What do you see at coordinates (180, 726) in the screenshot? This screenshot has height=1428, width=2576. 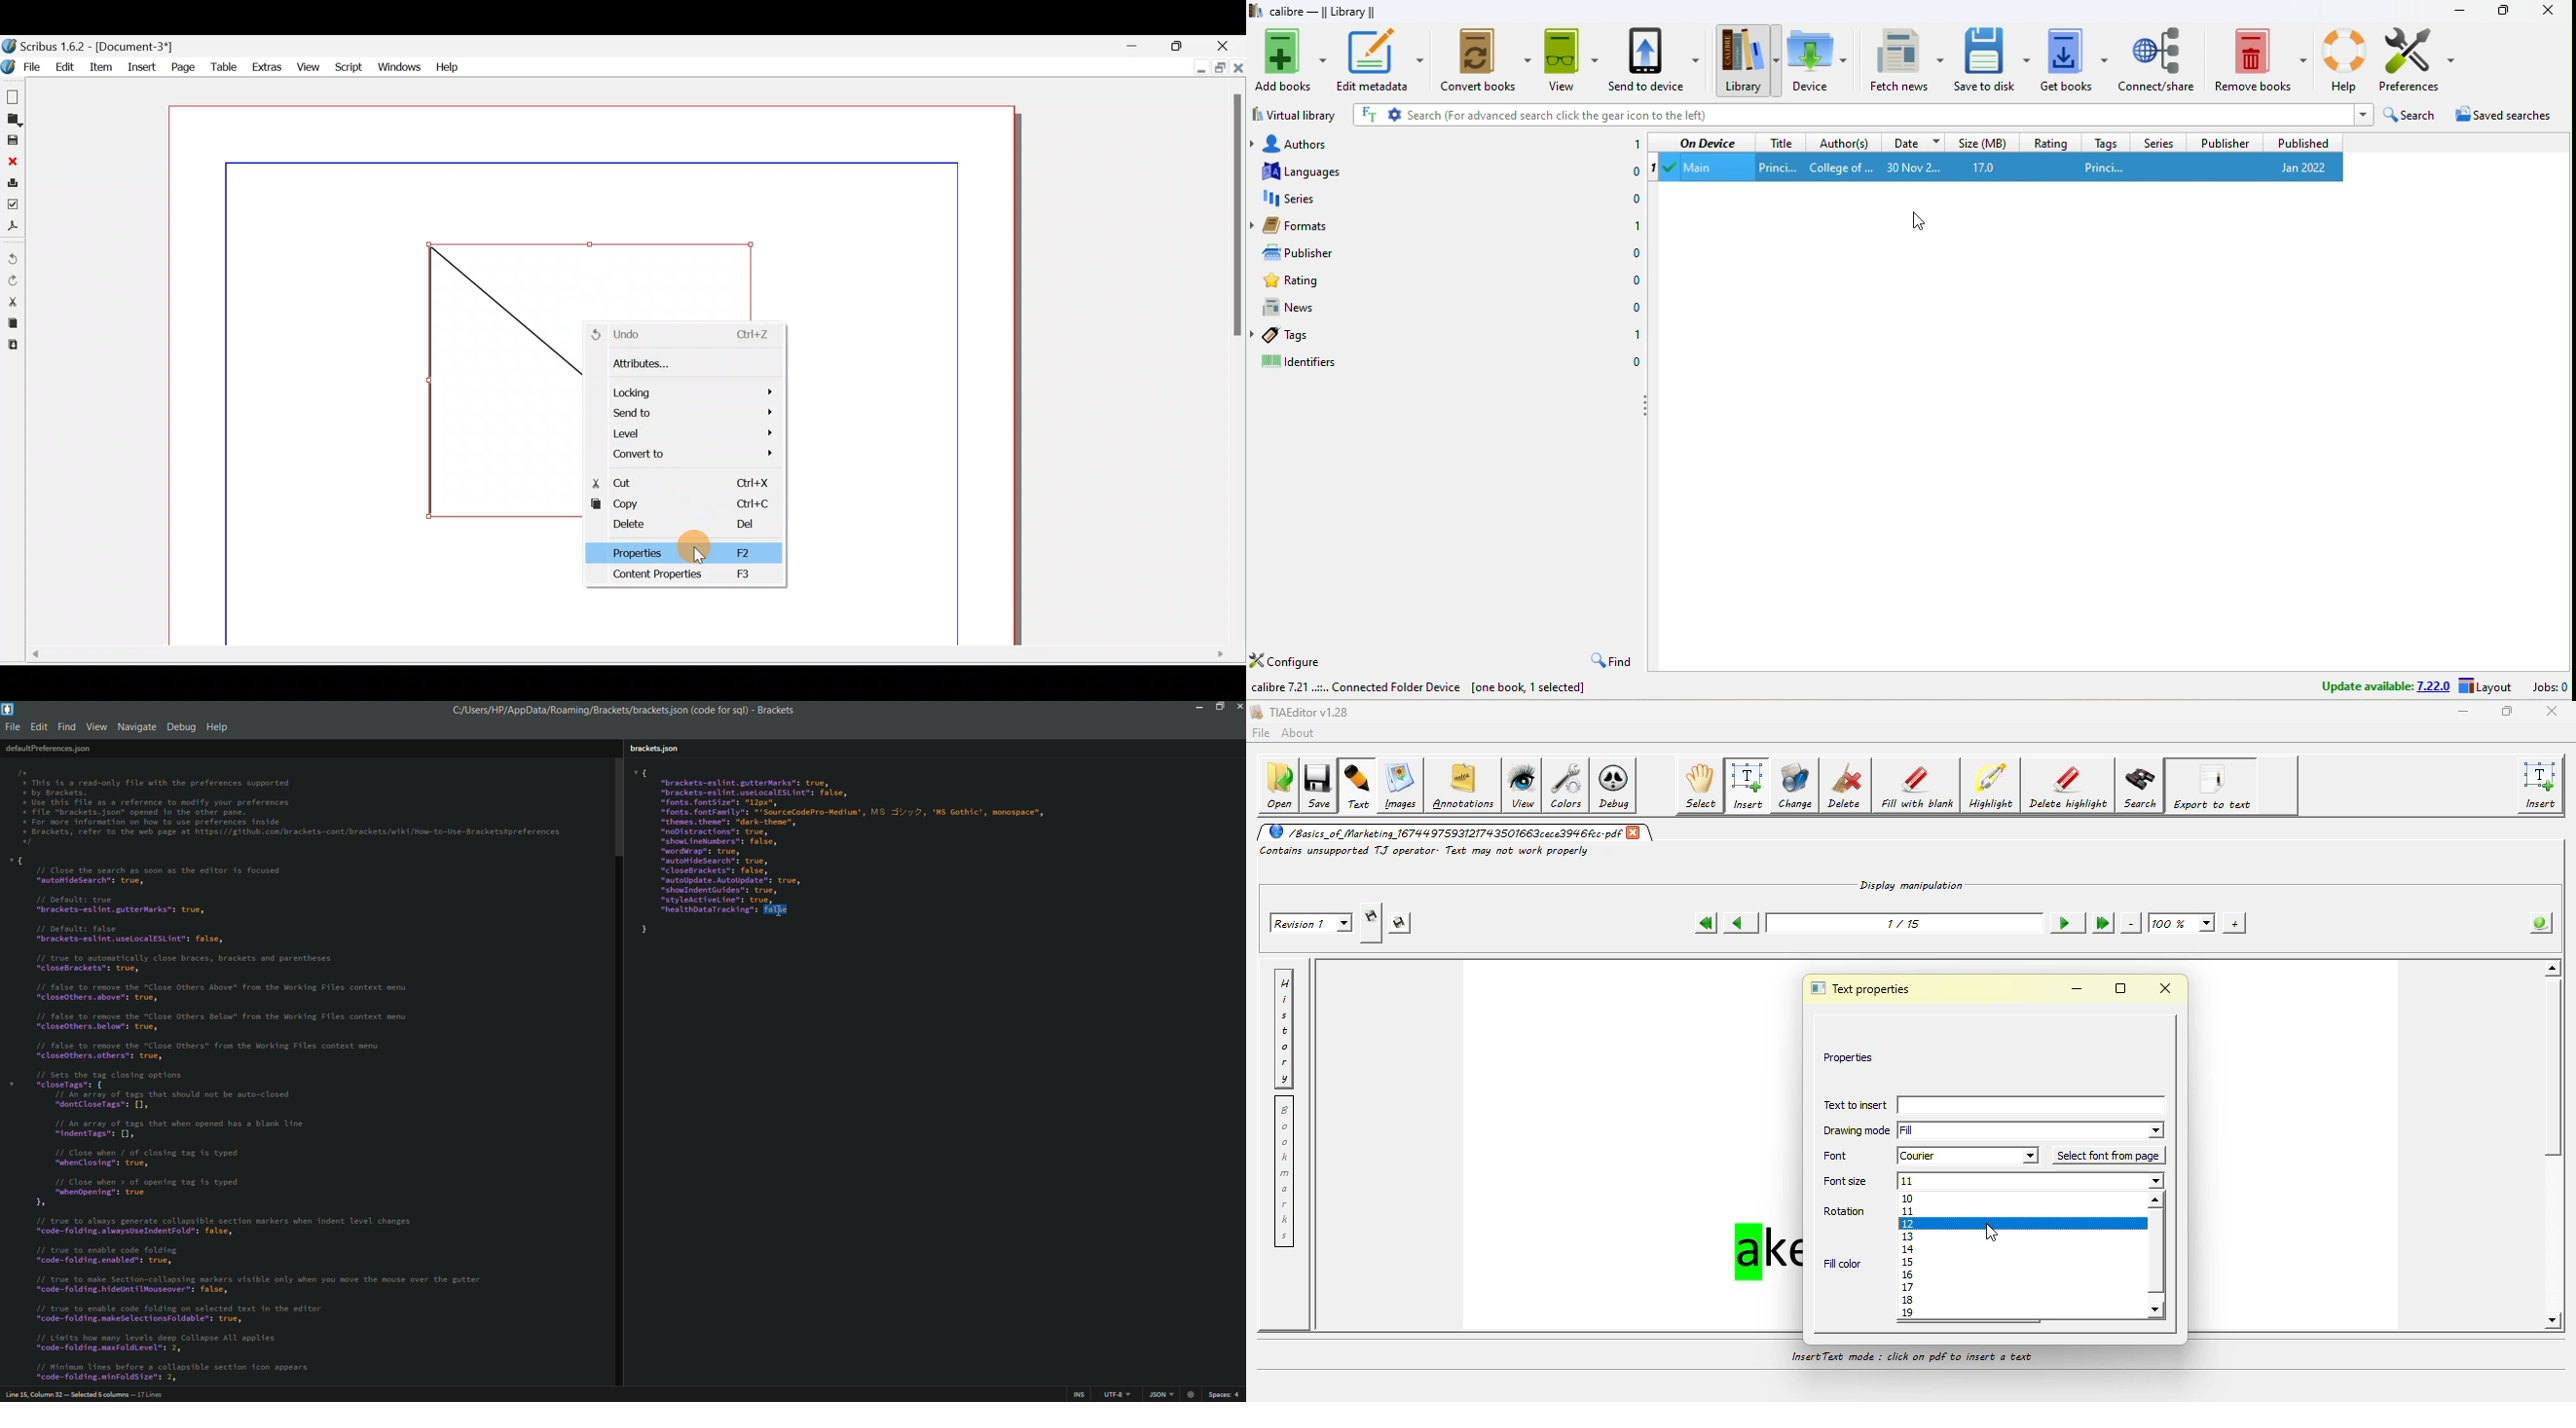 I see `debug menu` at bounding box center [180, 726].